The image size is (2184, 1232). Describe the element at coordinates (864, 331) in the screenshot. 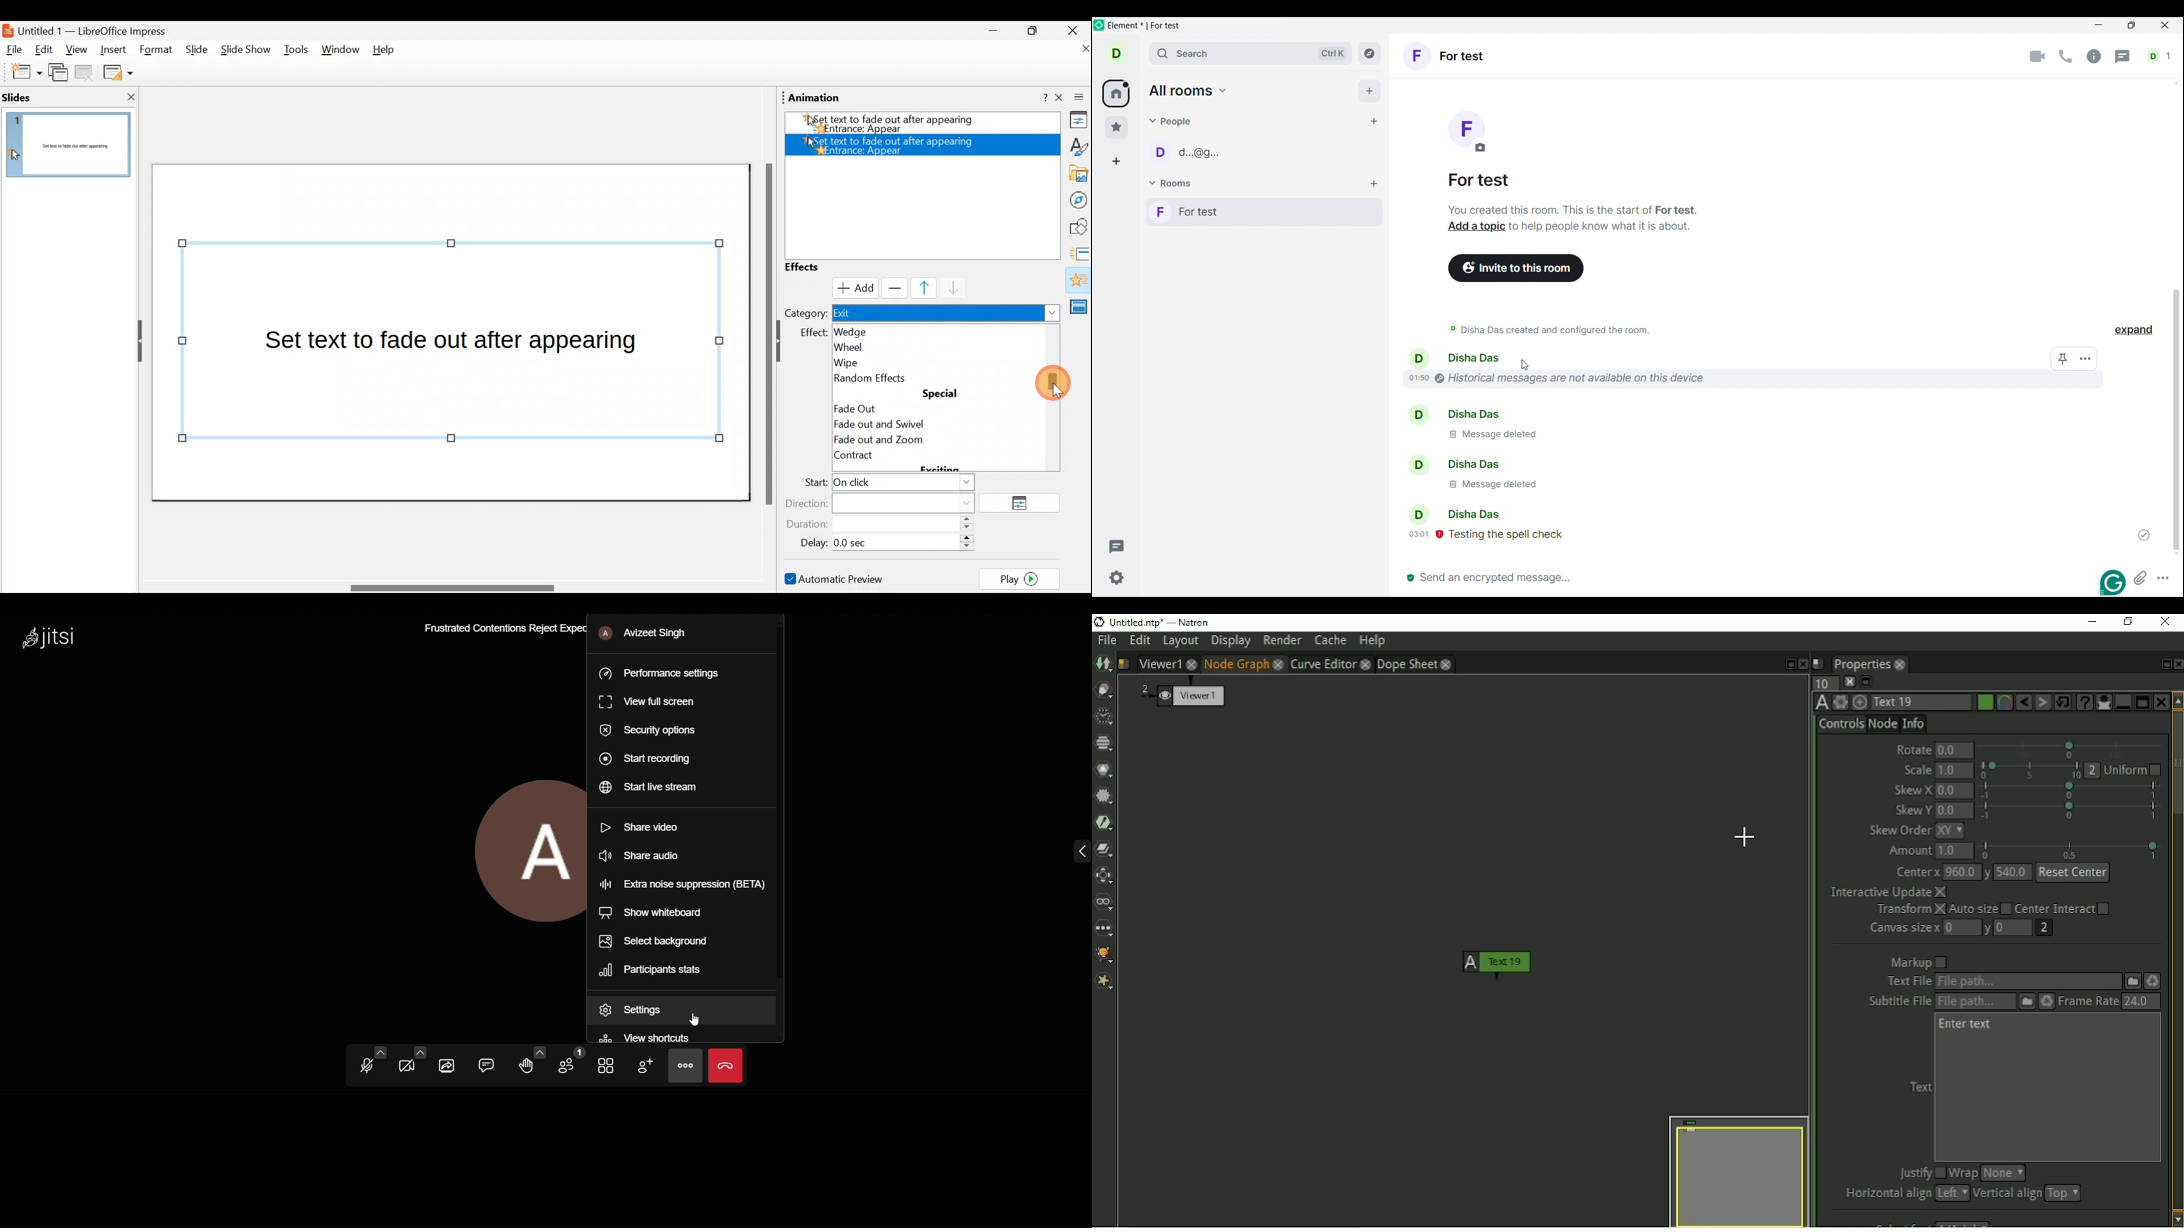

I see `Wedge` at that location.